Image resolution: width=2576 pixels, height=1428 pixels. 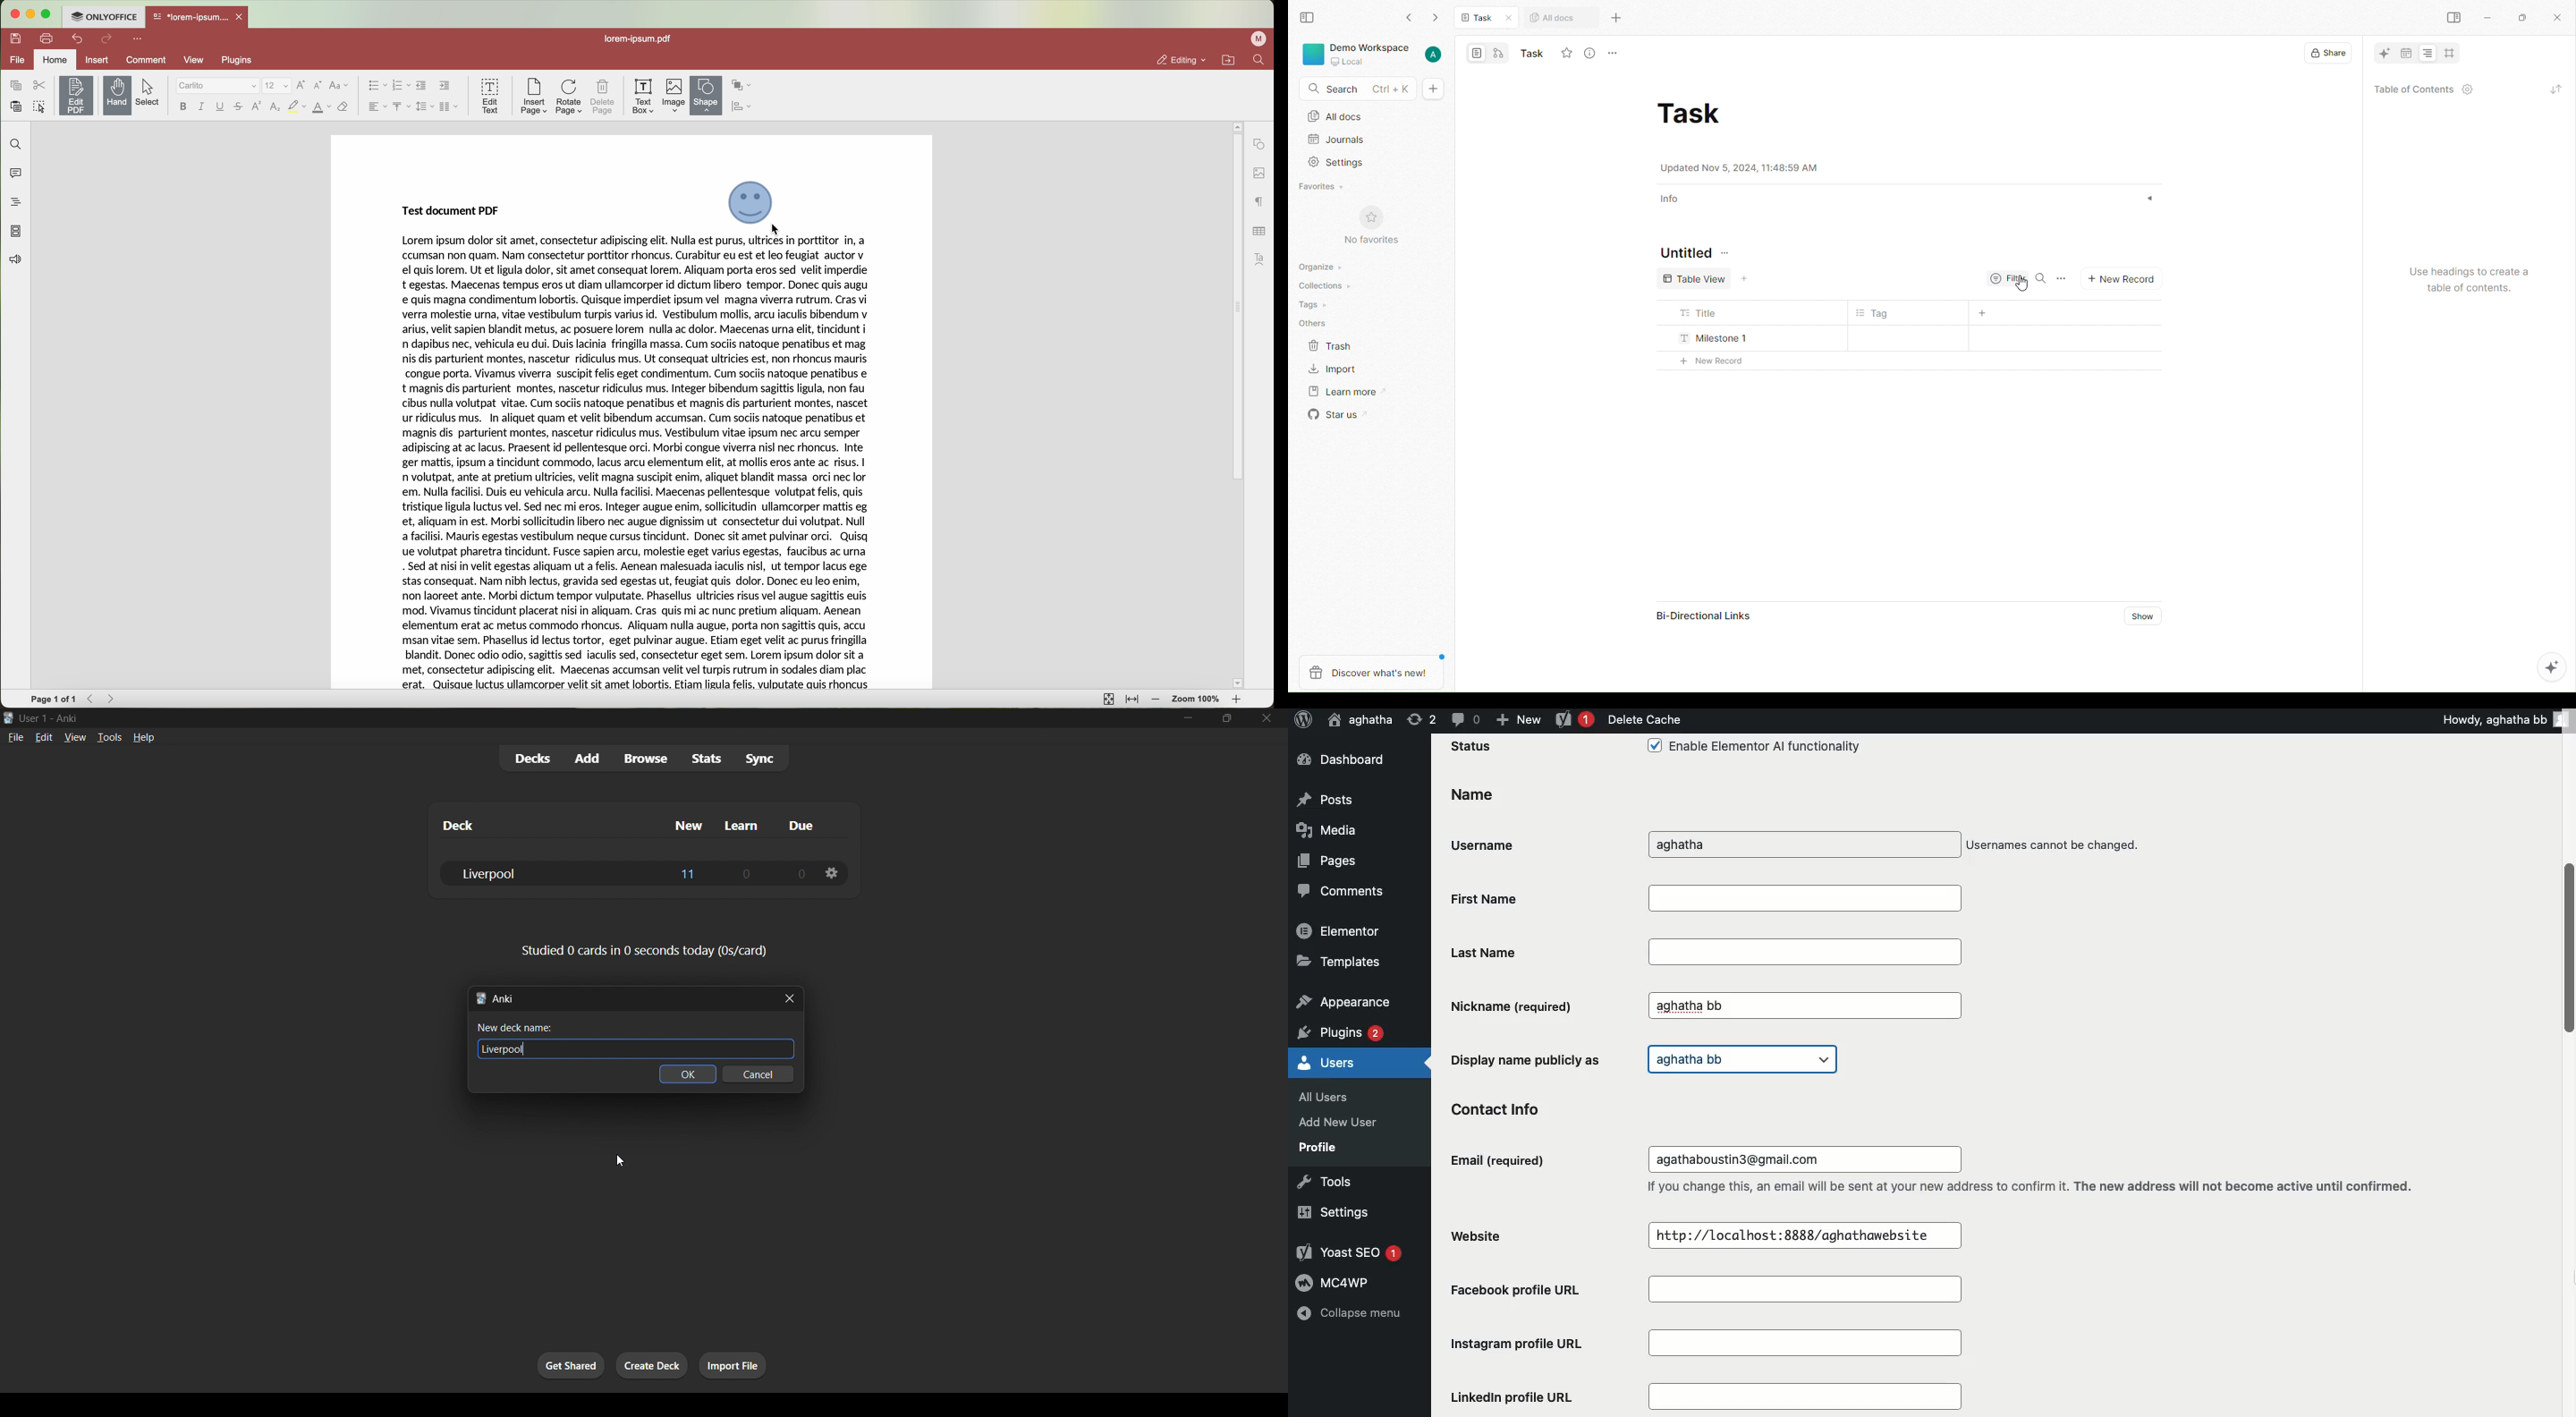 What do you see at coordinates (2456, 18) in the screenshot?
I see `Right pane` at bounding box center [2456, 18].